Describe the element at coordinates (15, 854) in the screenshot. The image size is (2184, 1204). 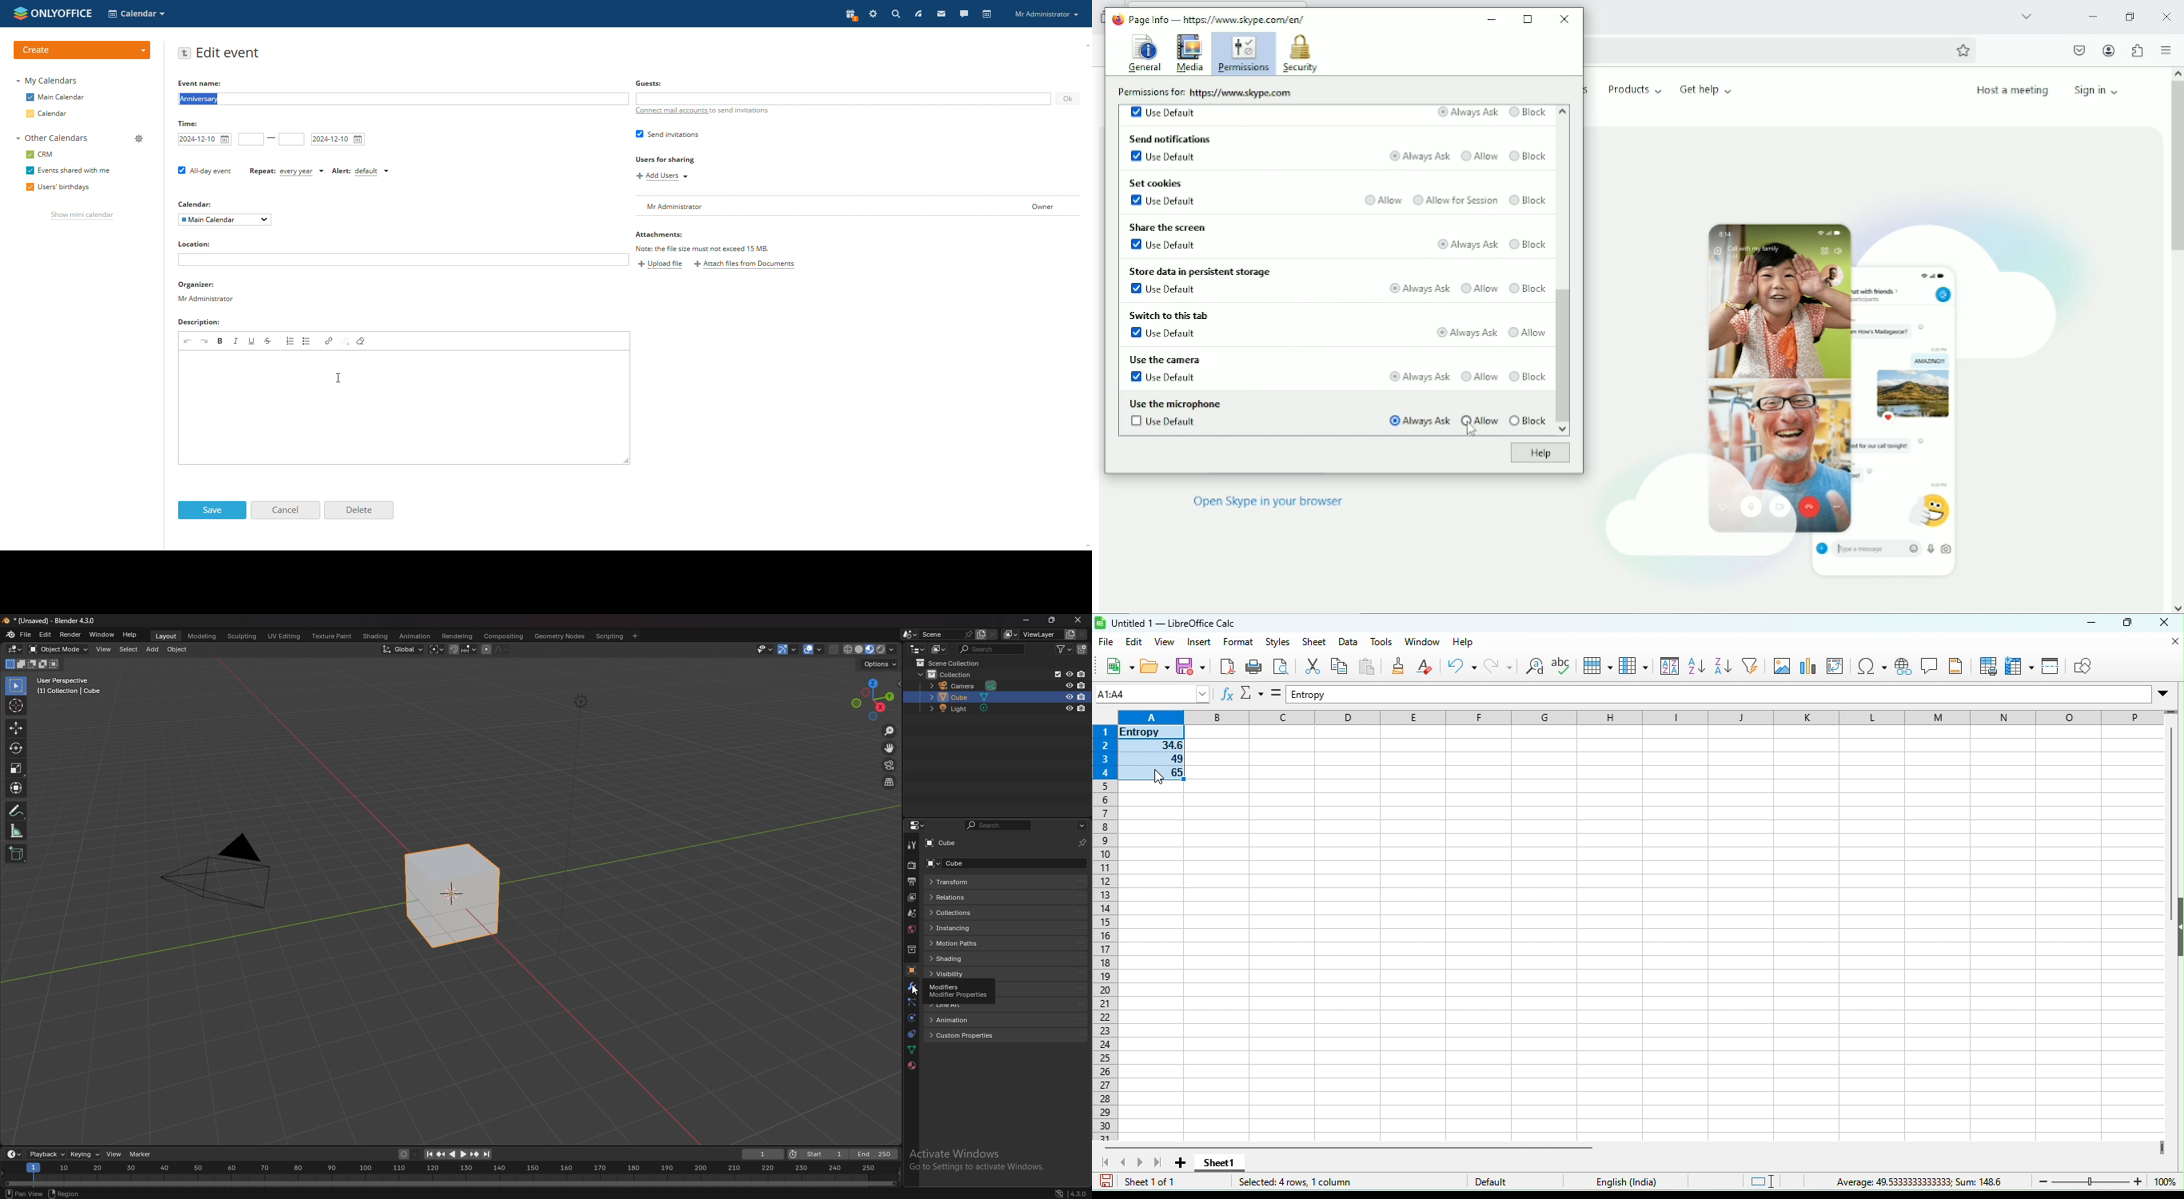
I see `add cube` at that location.